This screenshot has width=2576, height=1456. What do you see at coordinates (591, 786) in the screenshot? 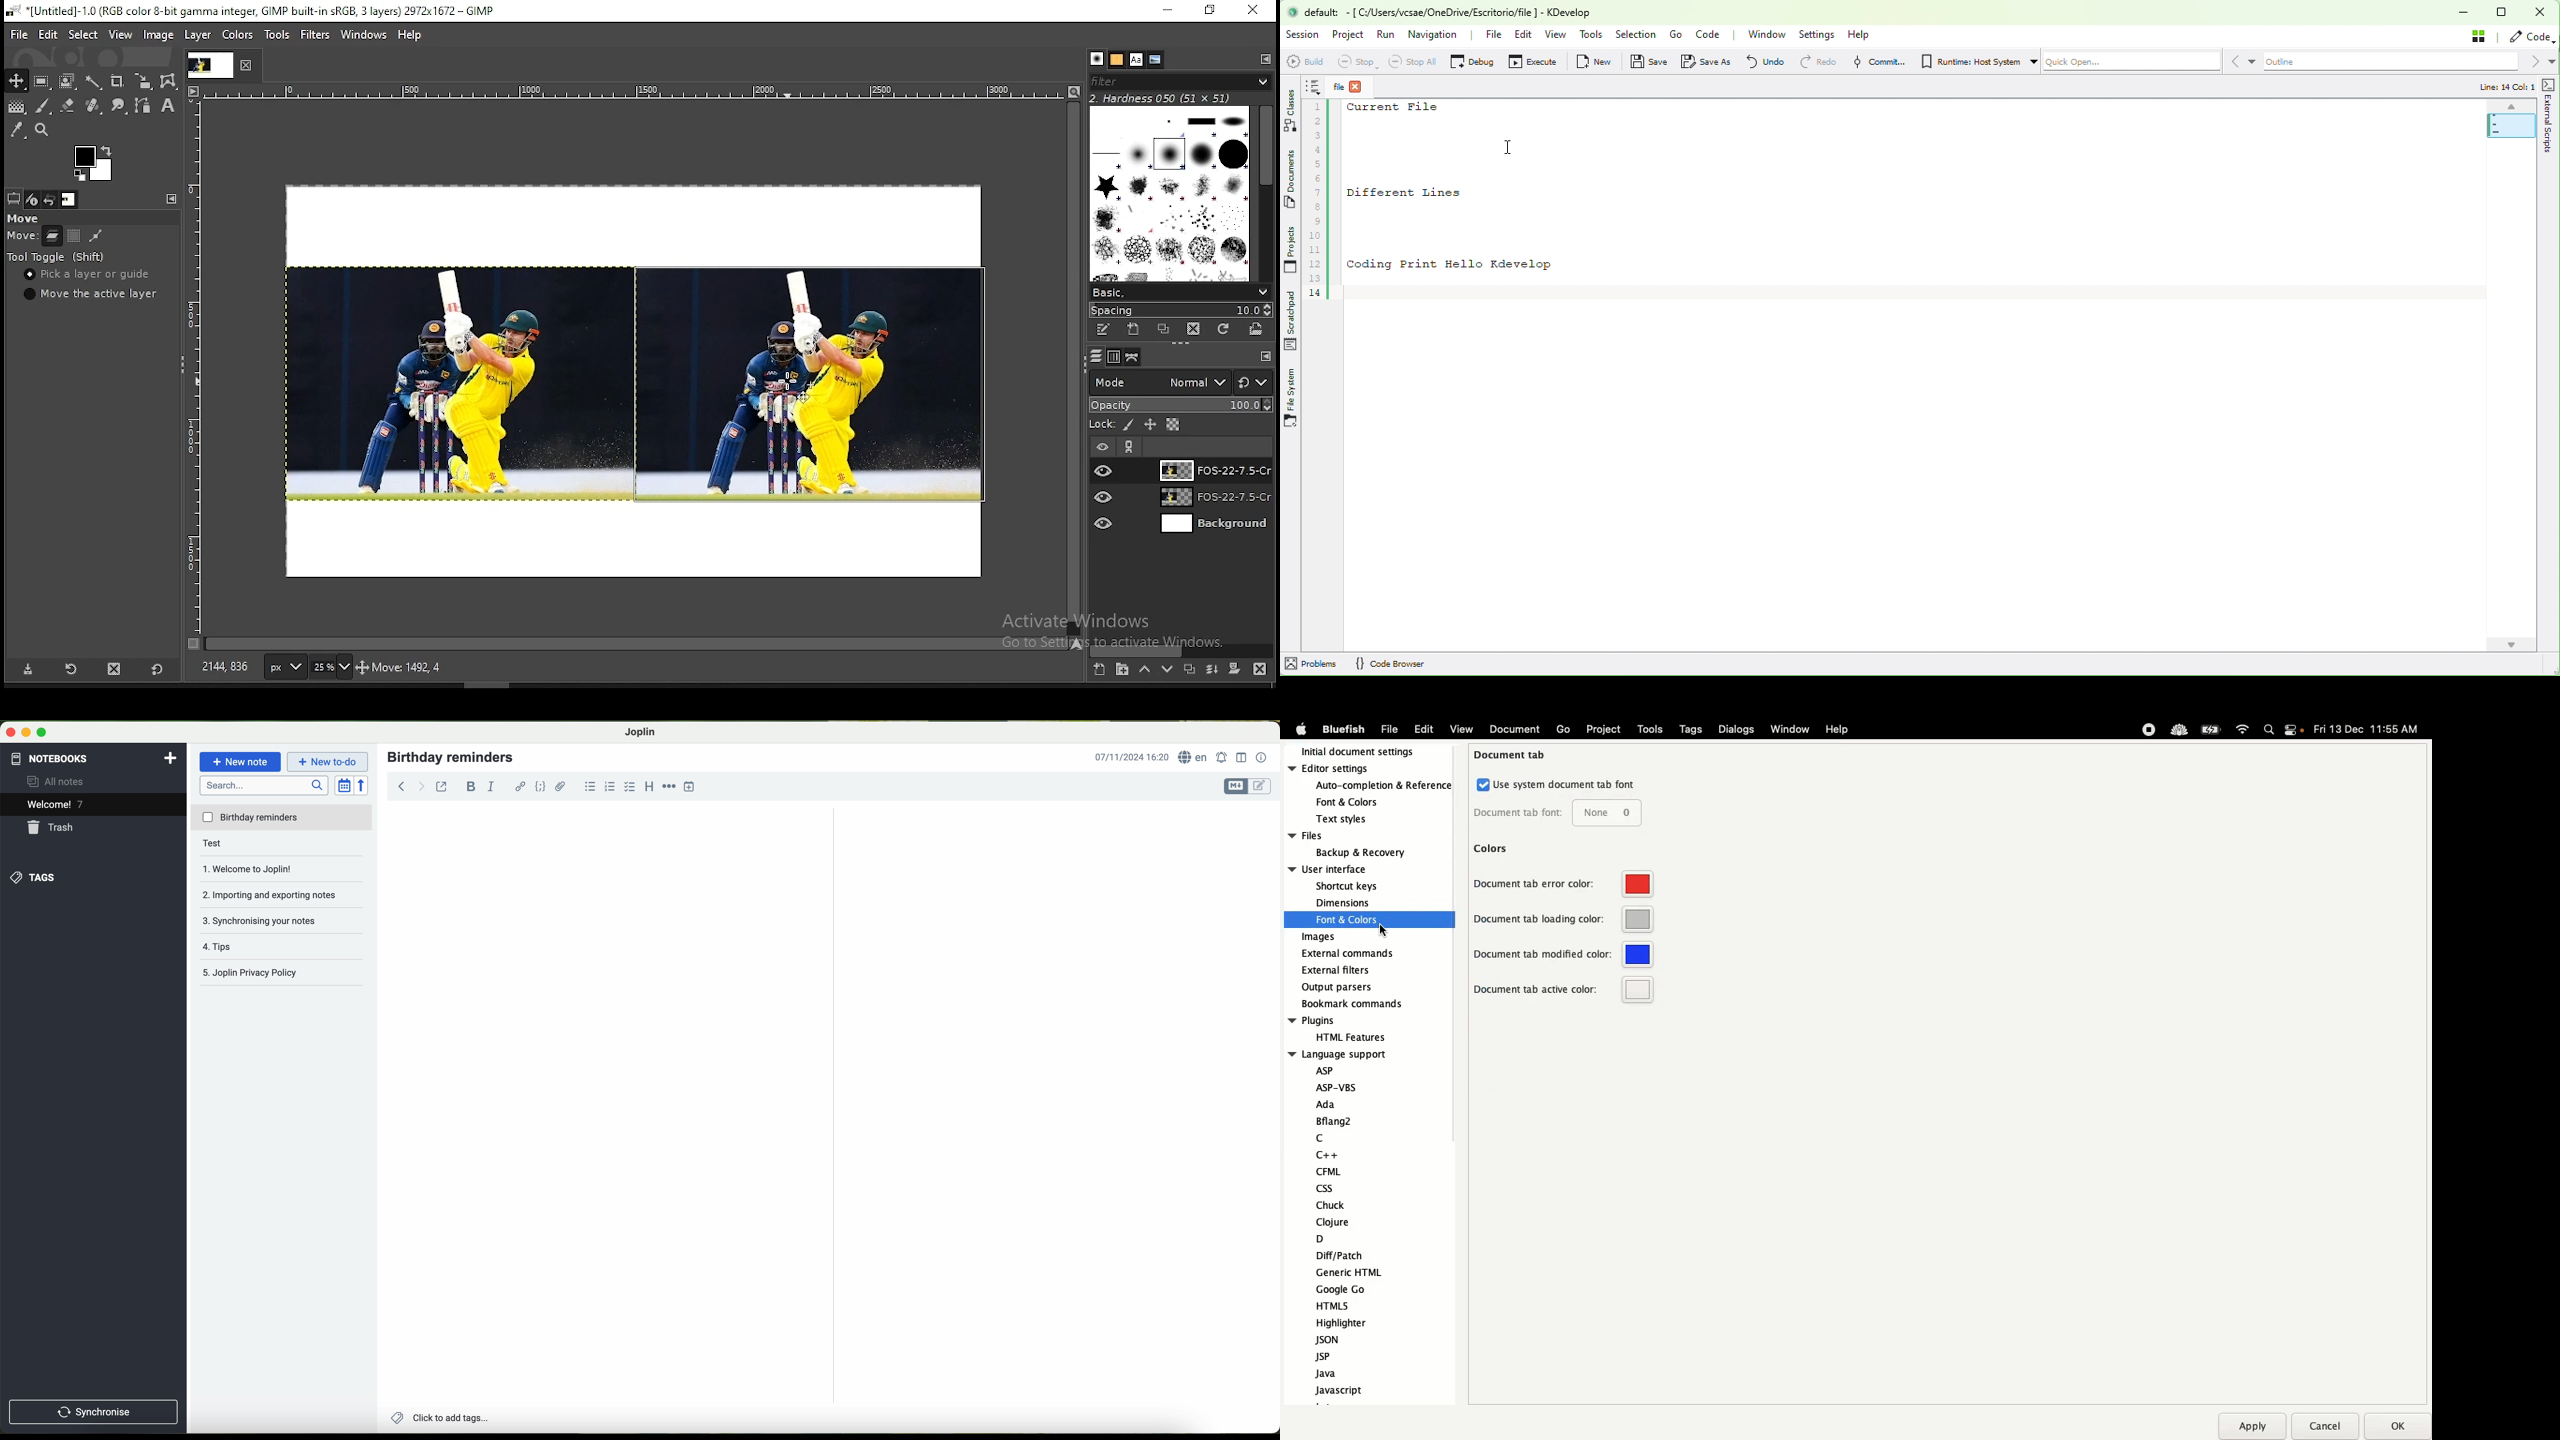
I see `bulleted list` at bounding box center [591, 786].